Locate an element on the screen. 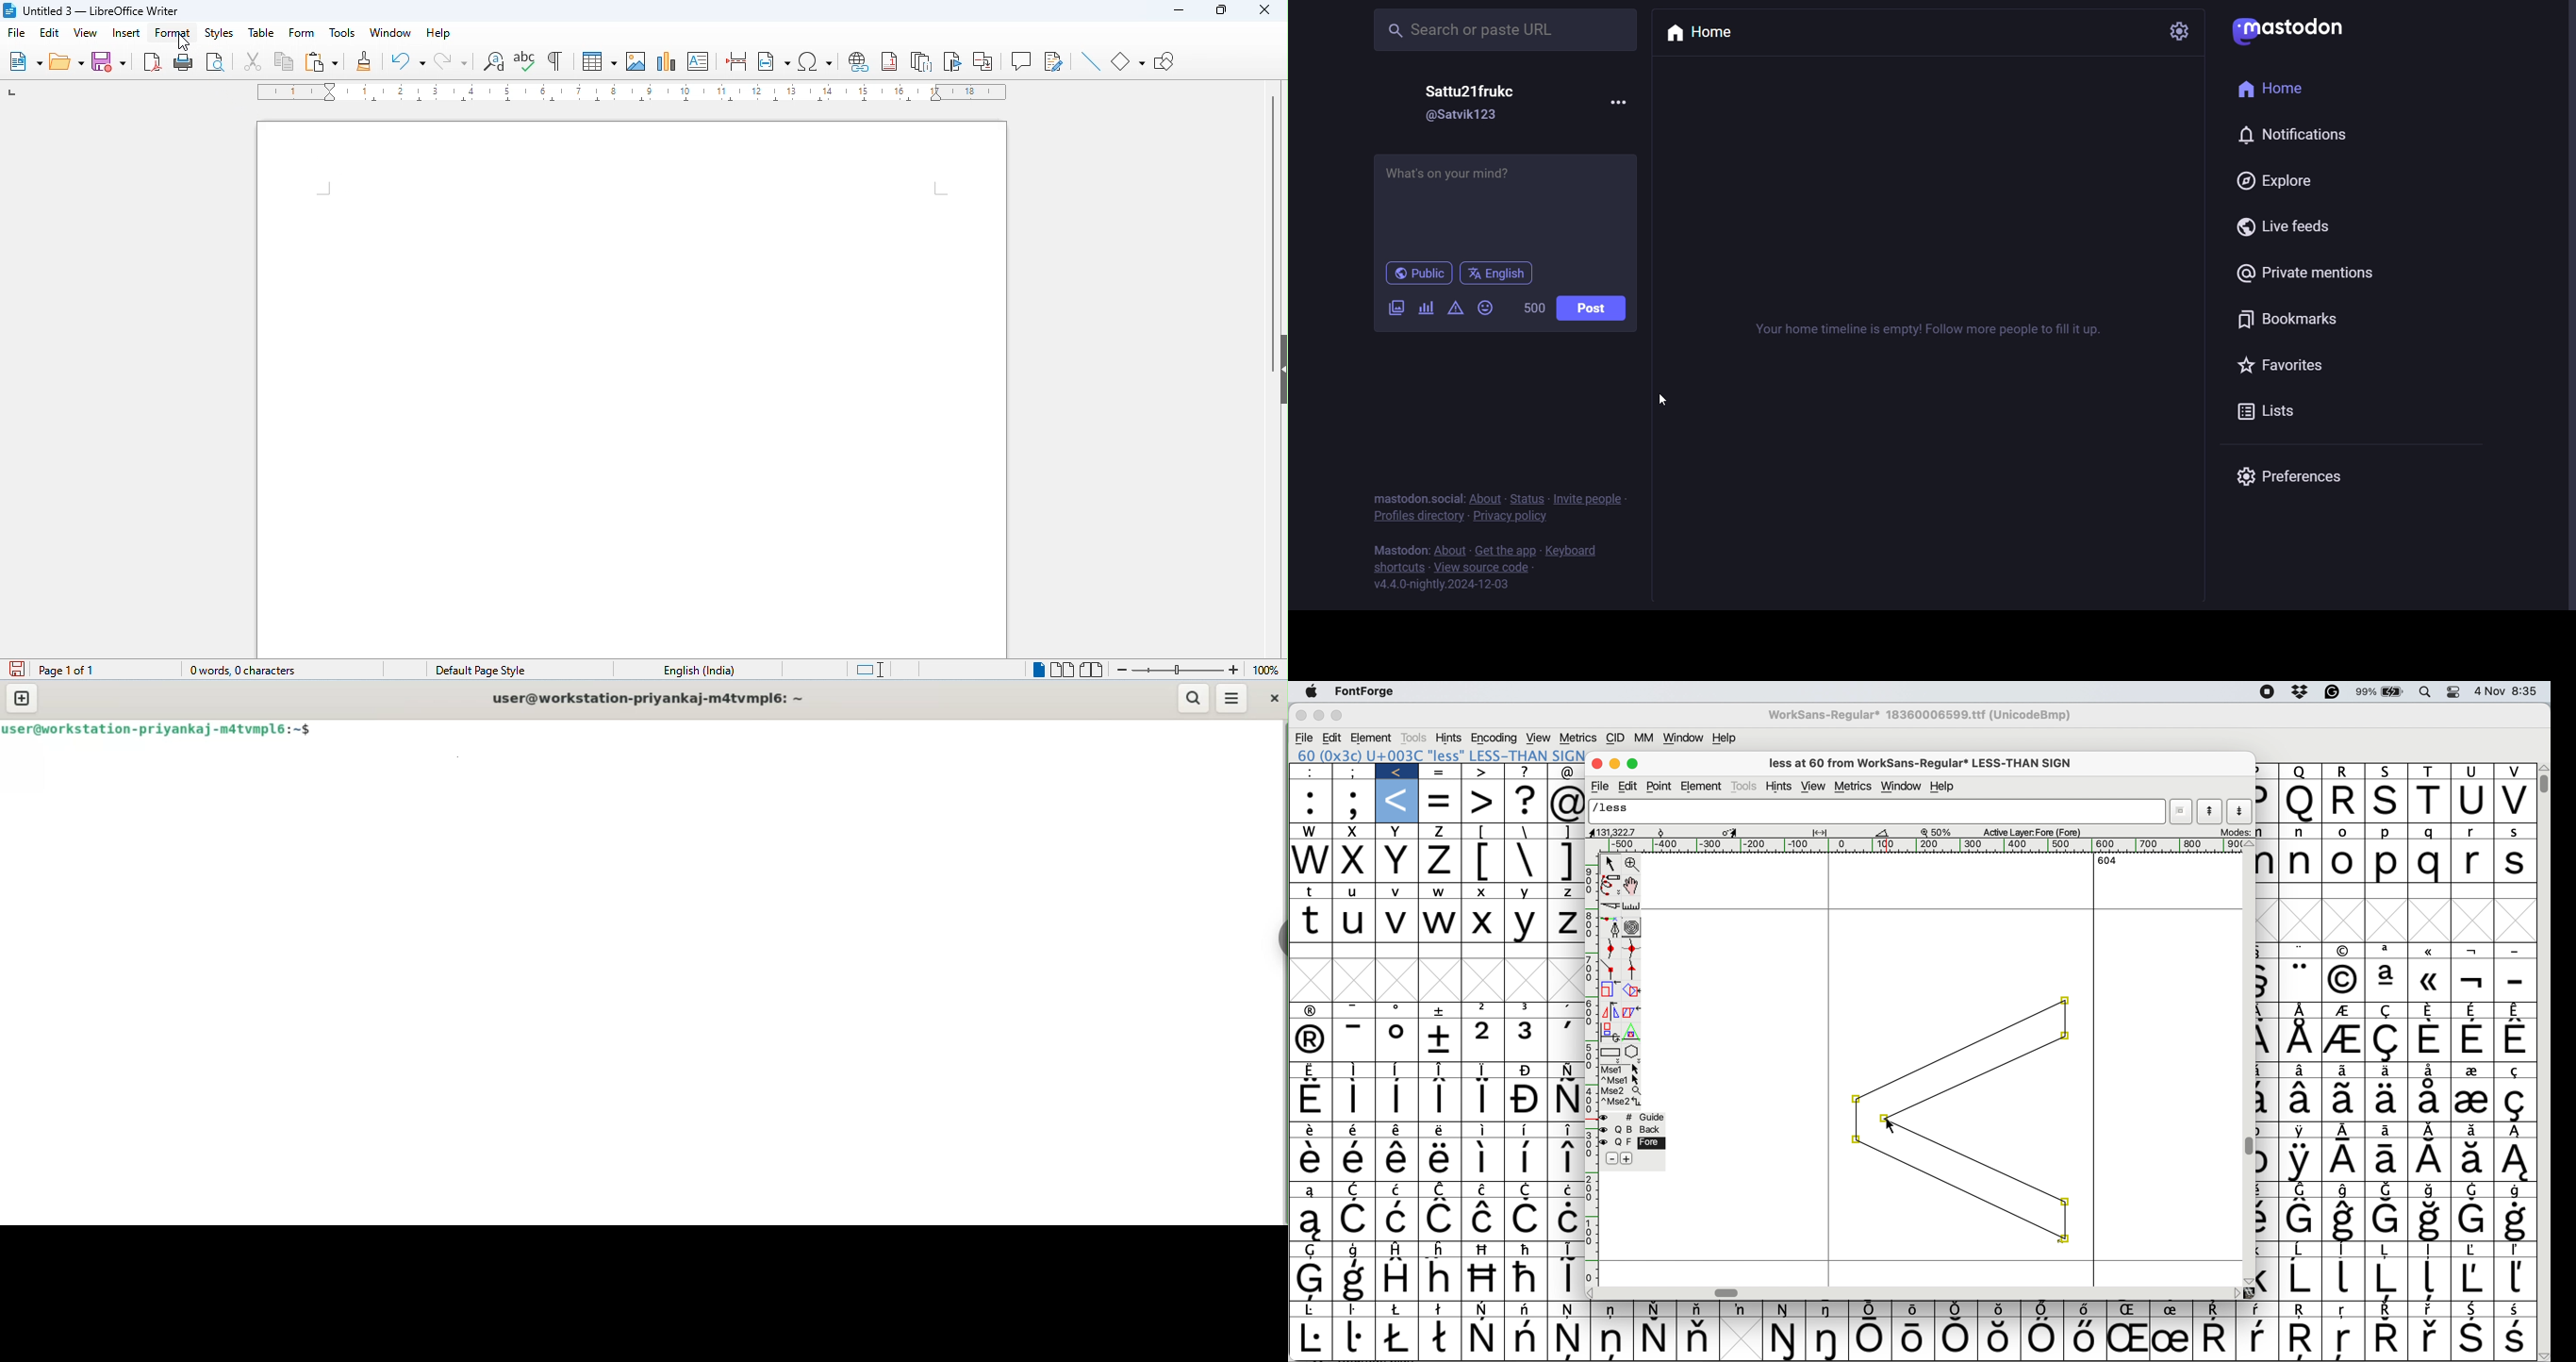  s is located at coordinates (2388, 802).